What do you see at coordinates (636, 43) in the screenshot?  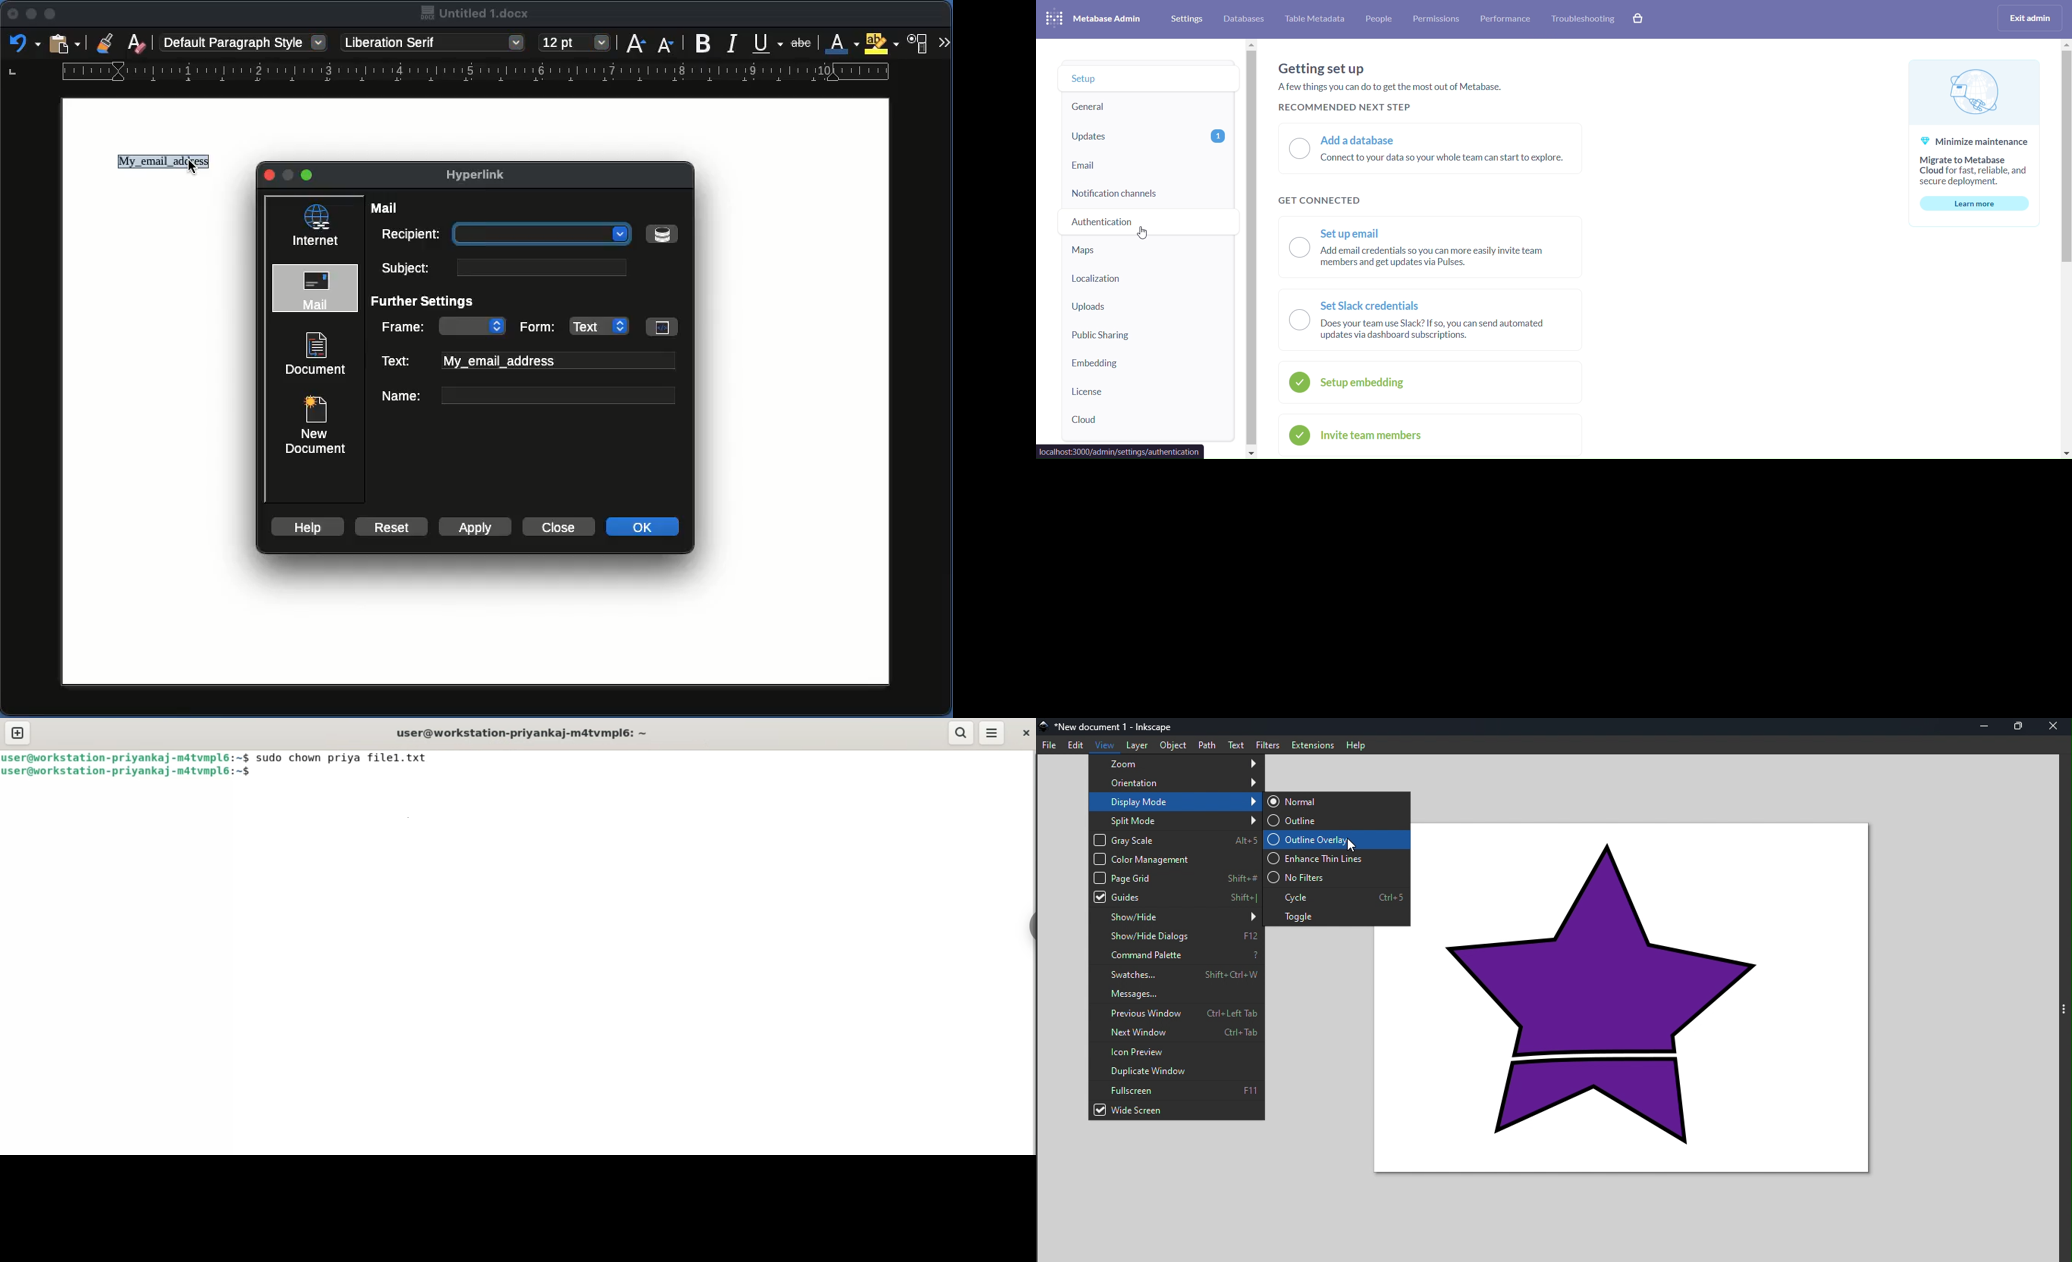 I see `Size increase` at bounding box center [636, 43].